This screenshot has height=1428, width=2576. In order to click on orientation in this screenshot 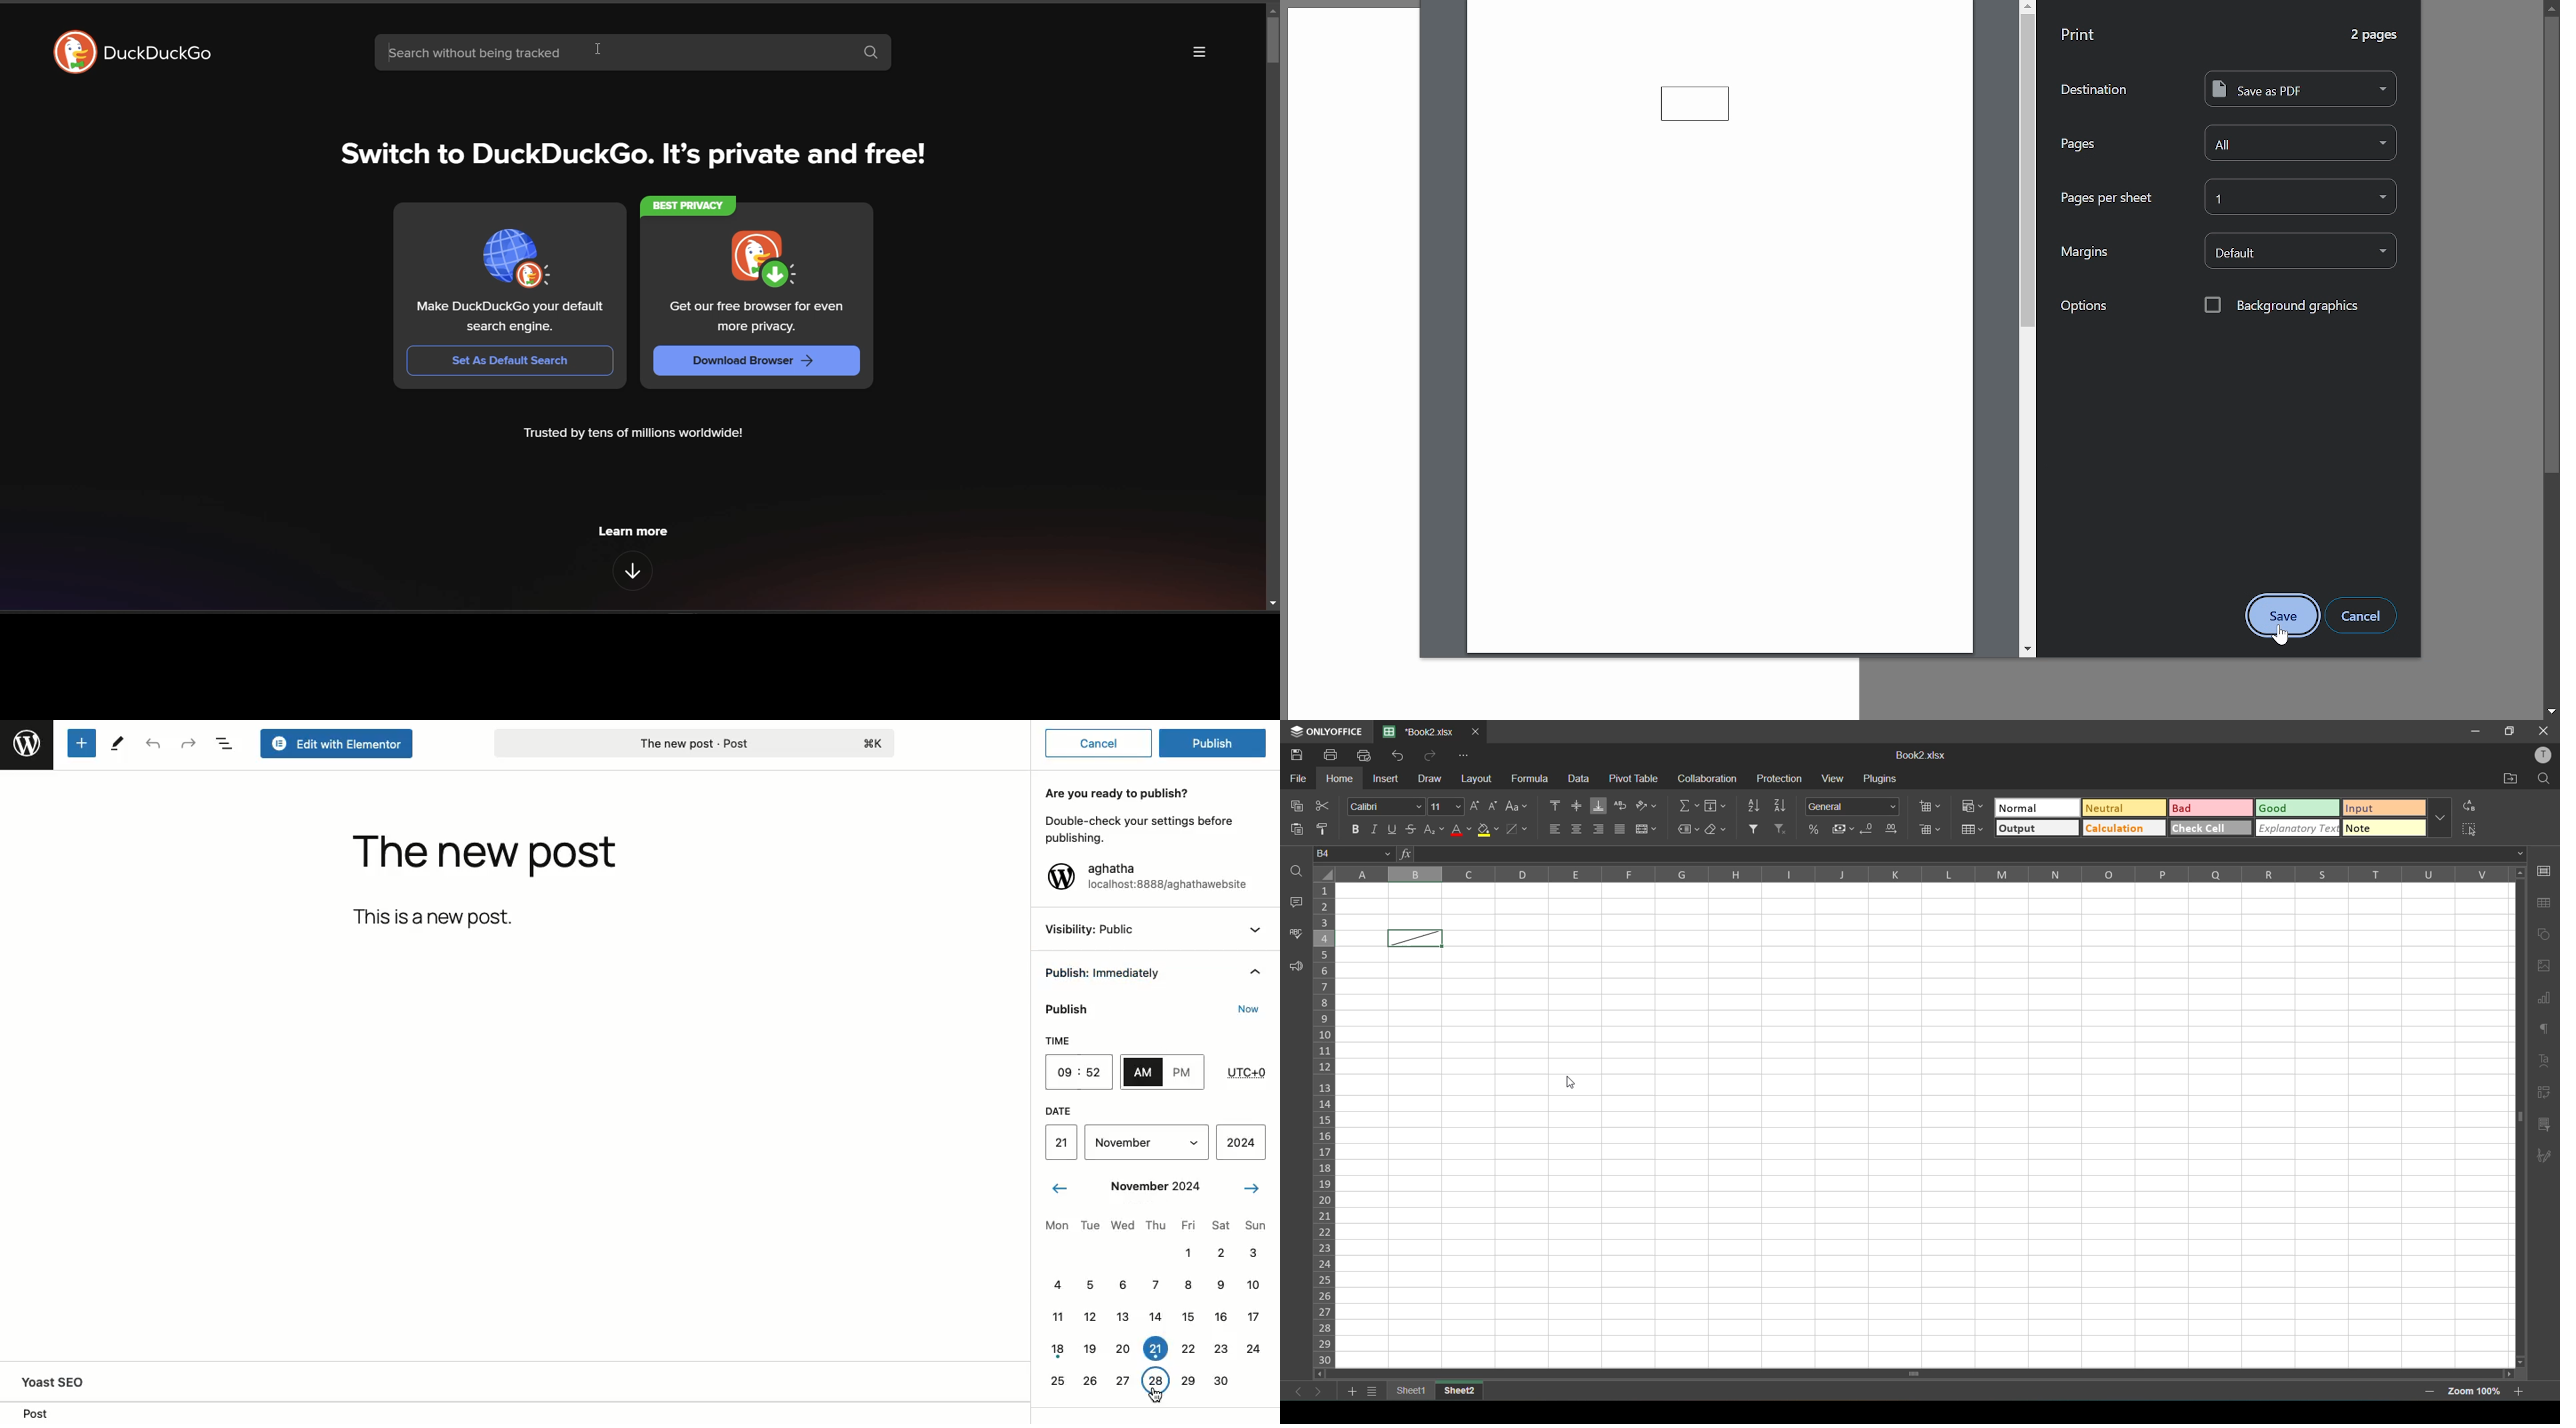, I will do `click(1646, 806)`.